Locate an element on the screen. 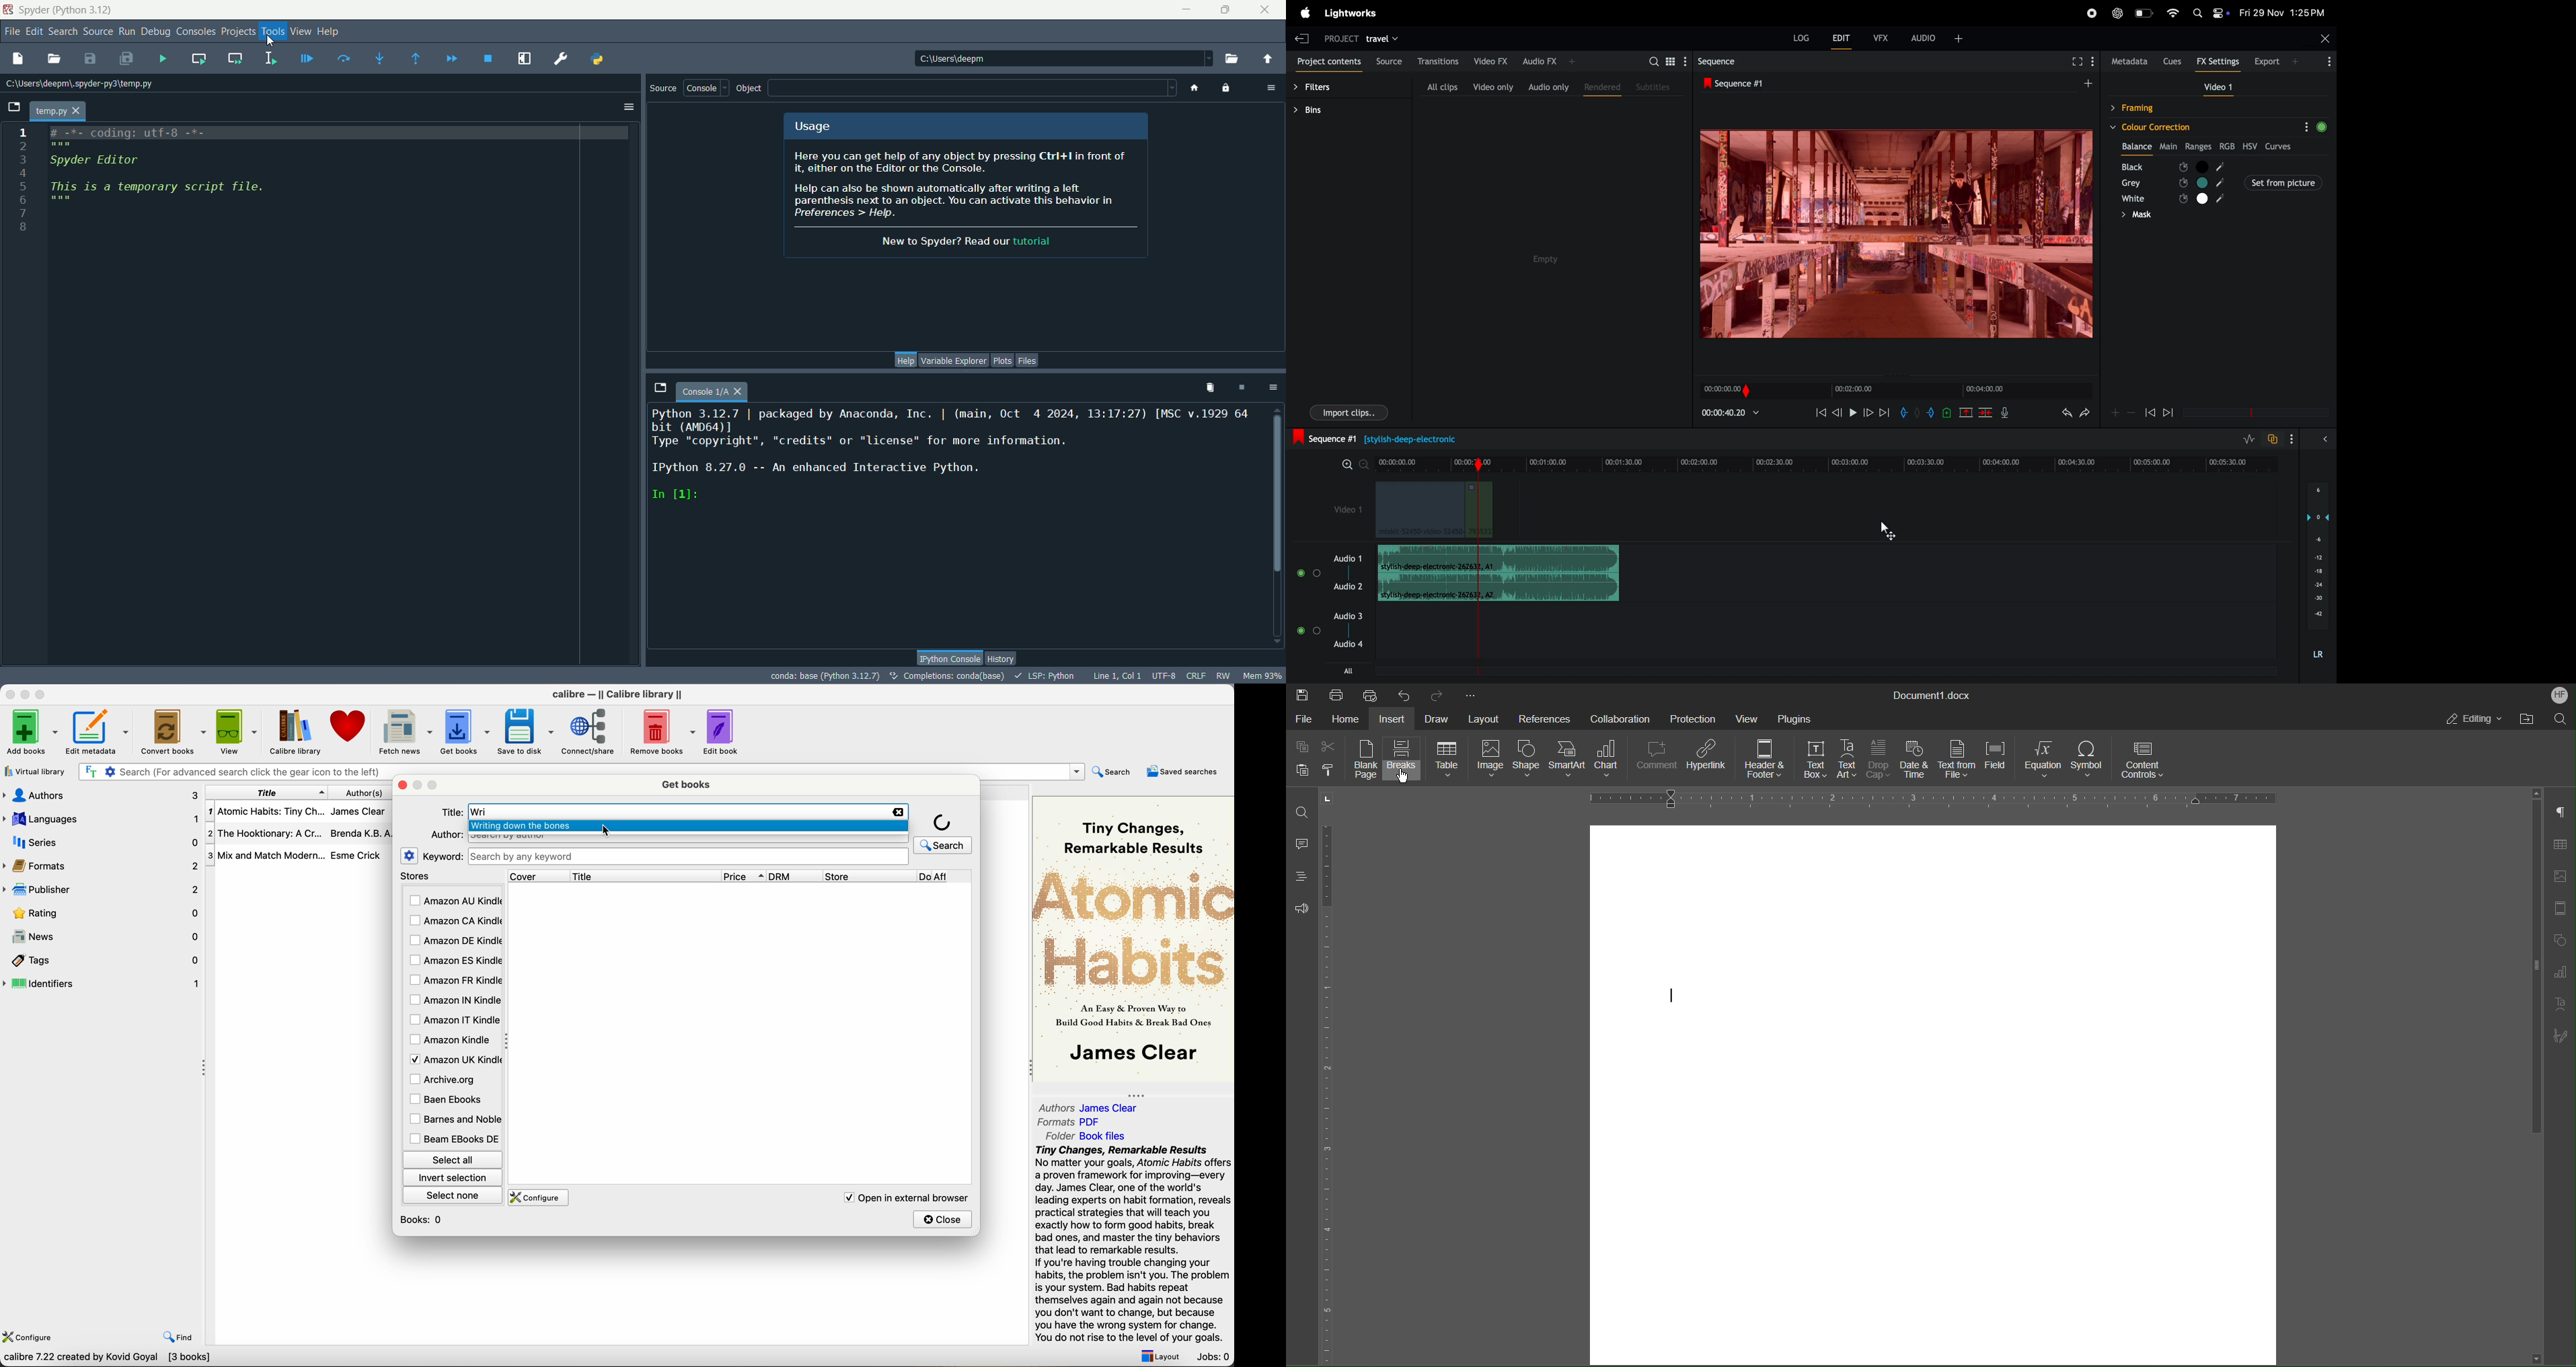 Image resolution: width=2576 pixels, height=1372 pixels. Shape Settings is located at coordinates (2560, 941).